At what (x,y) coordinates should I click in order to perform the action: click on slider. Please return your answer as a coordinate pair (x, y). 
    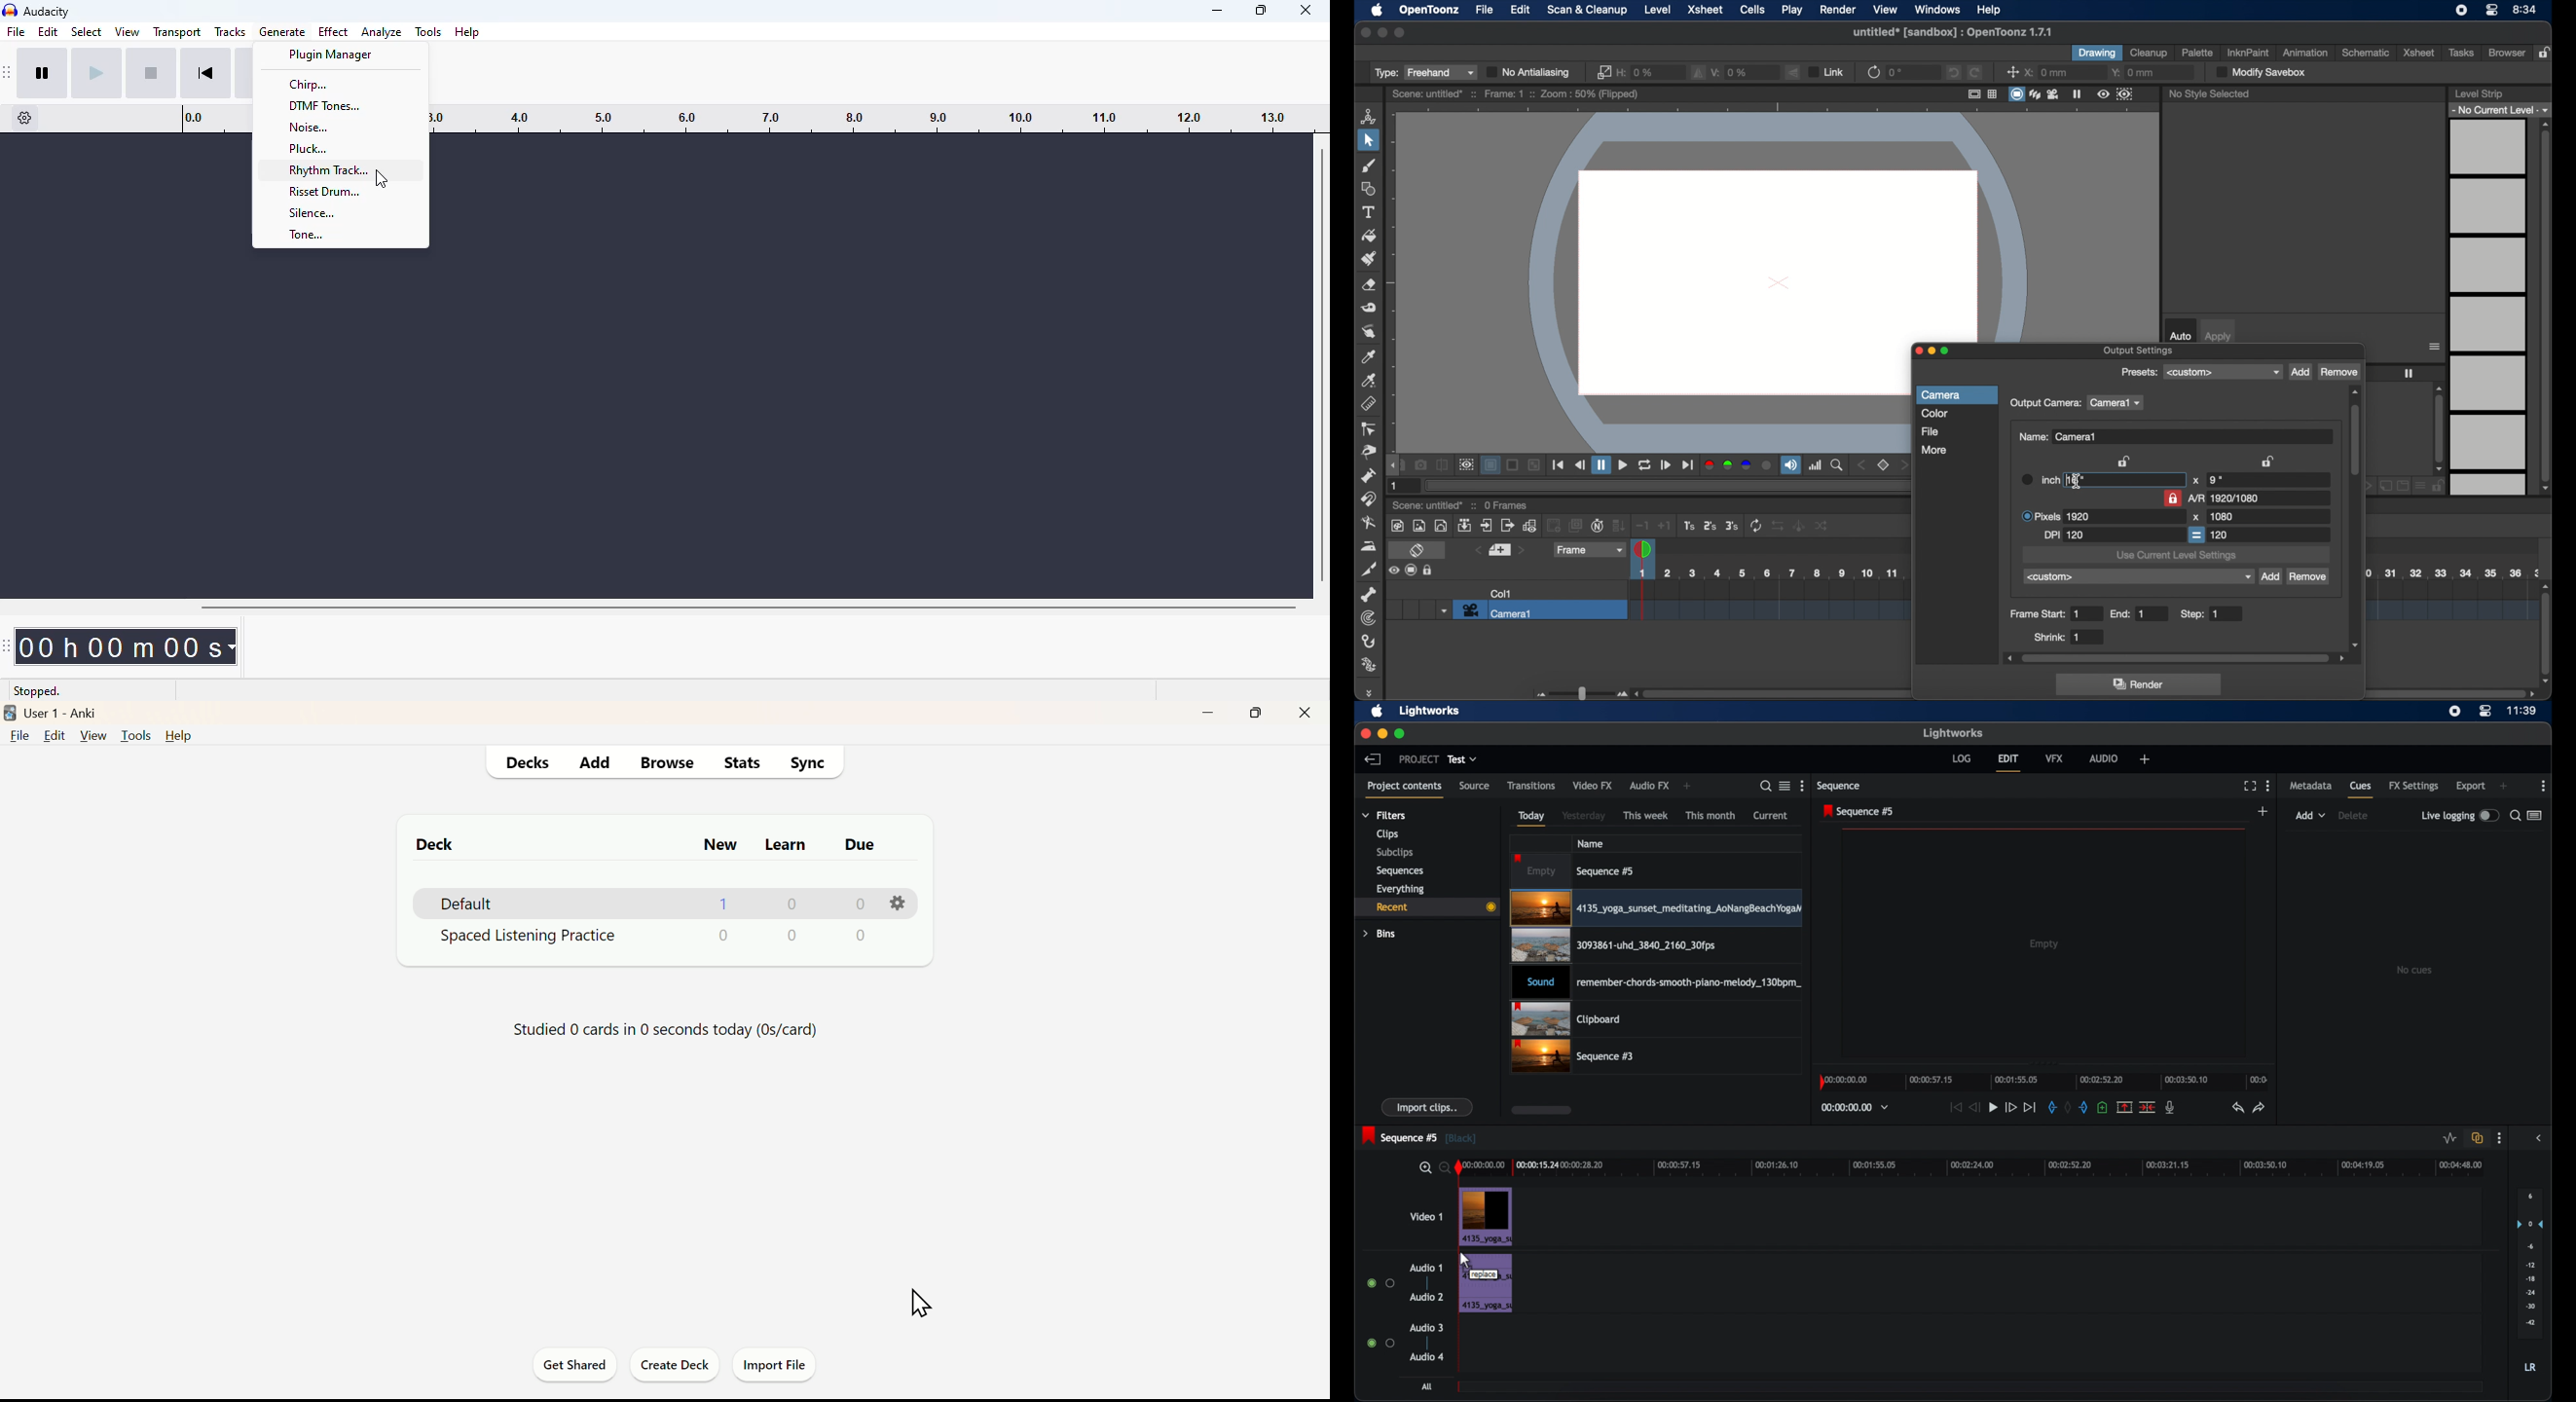
    Looking at the image, I should click on (1580, 693).